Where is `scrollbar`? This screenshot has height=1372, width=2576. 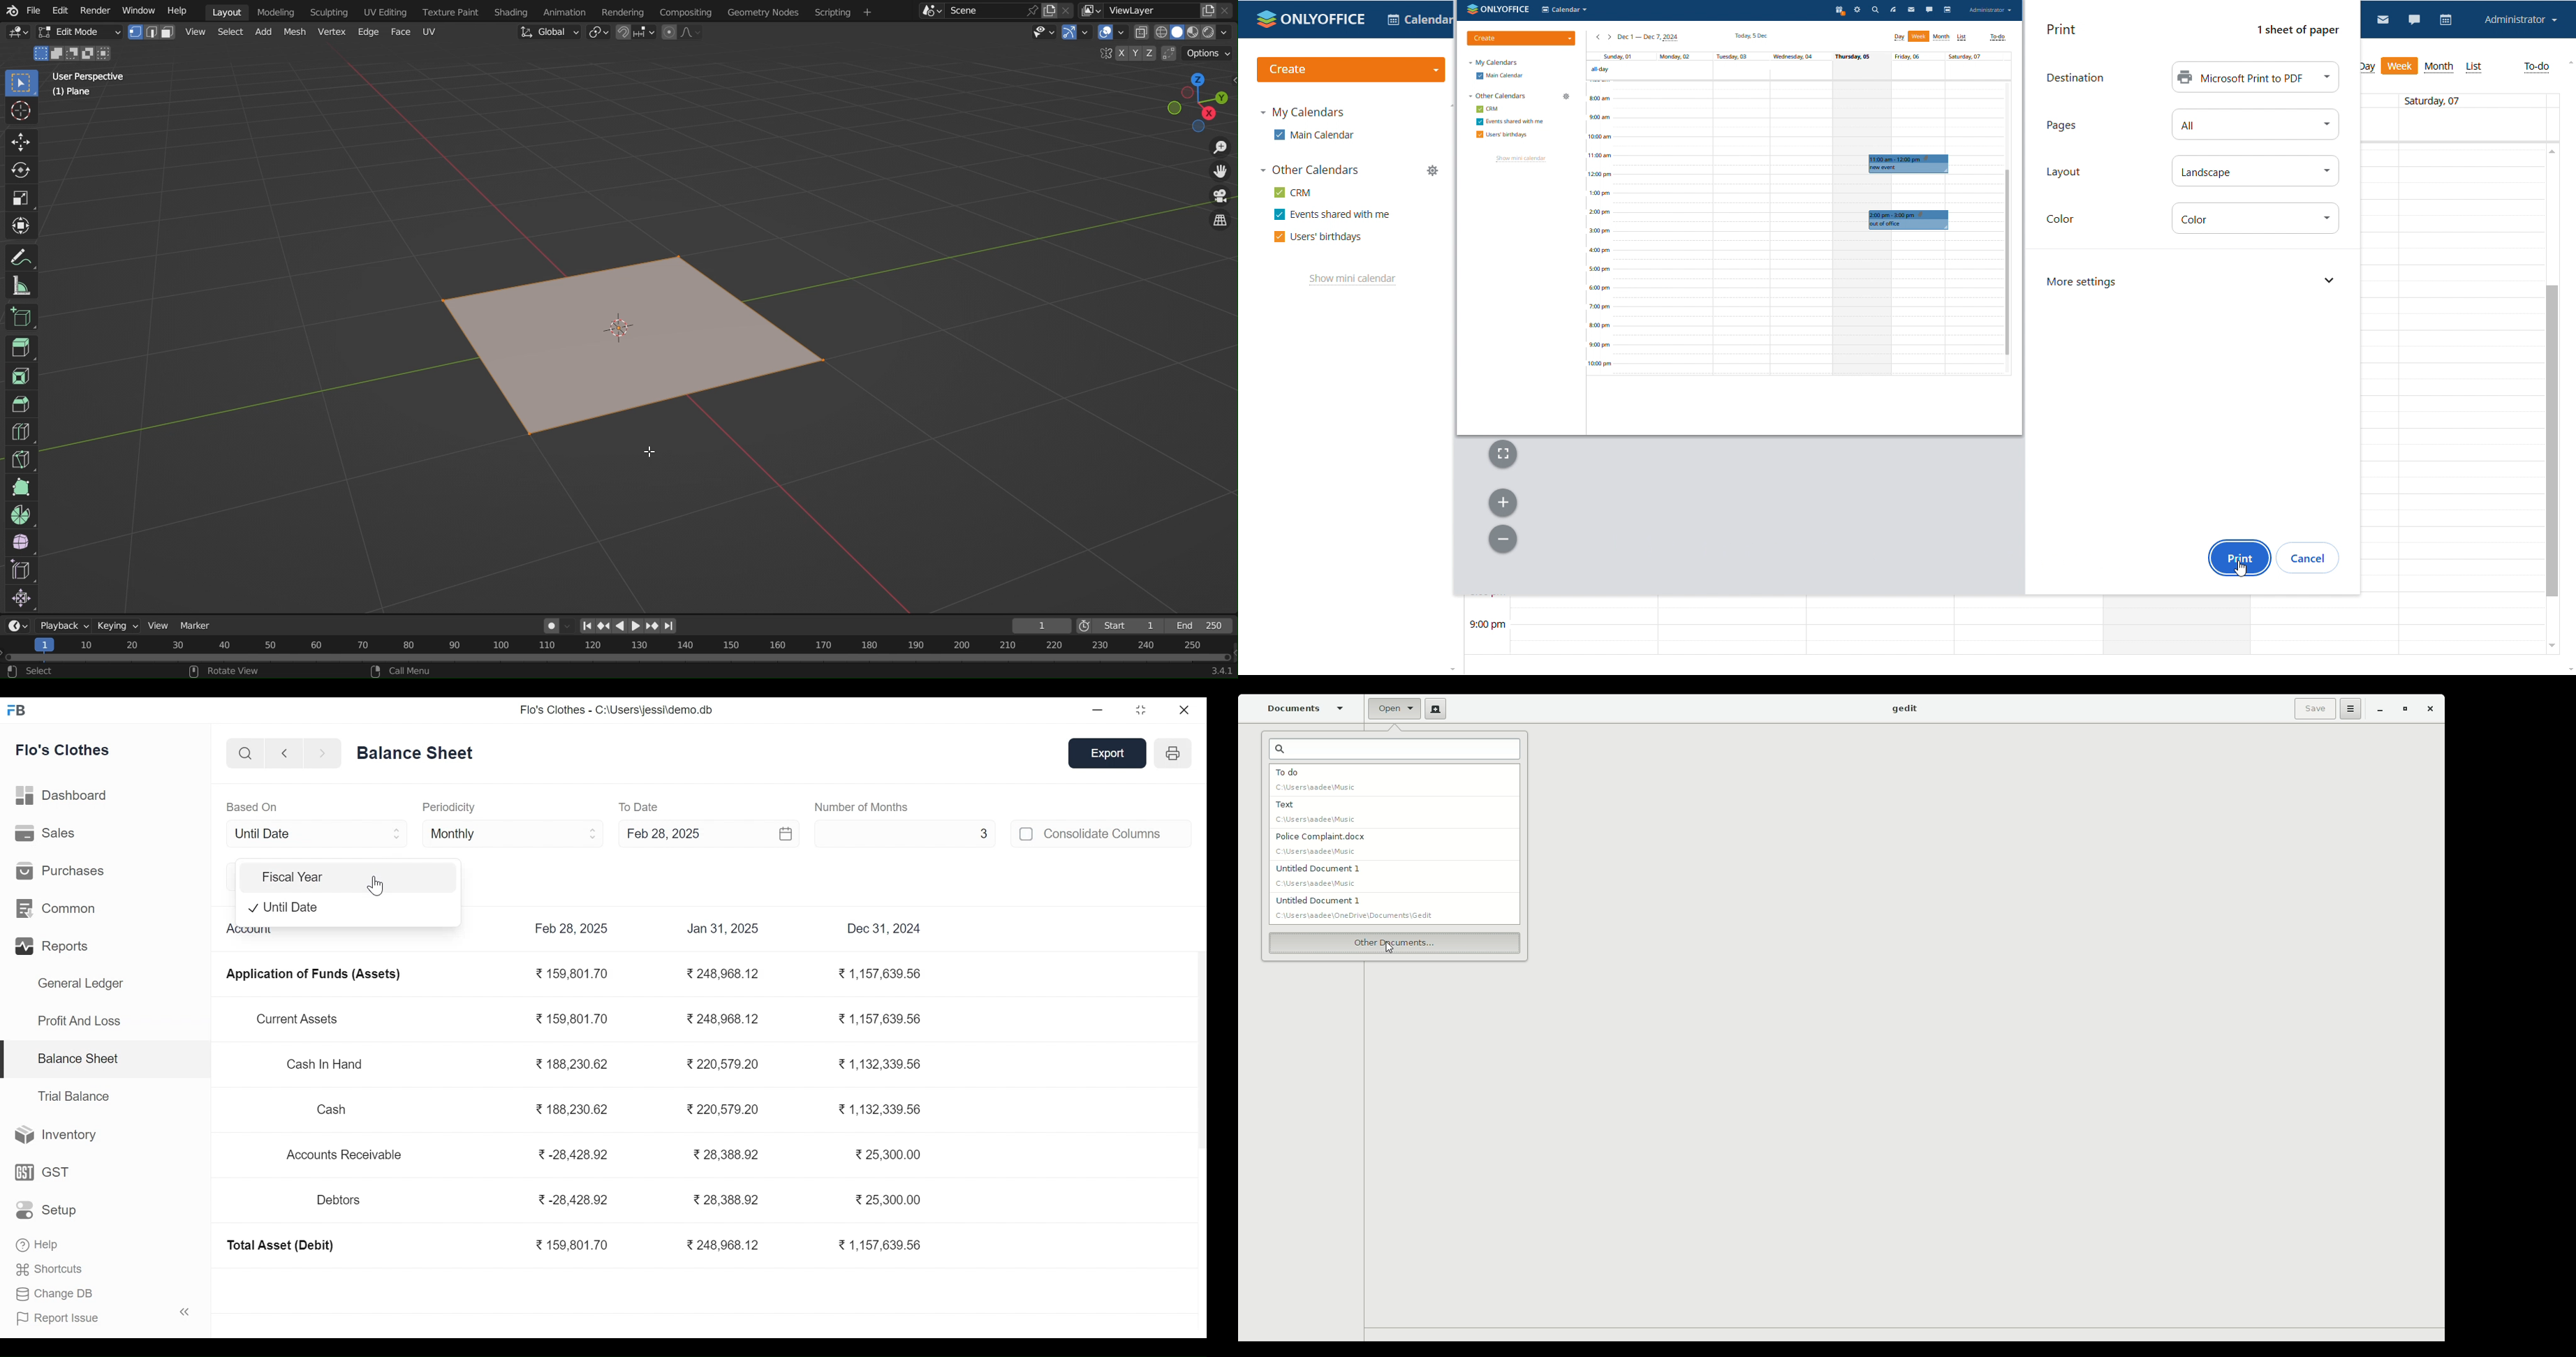 scrollbar is located at coordinates (1198, 1050).